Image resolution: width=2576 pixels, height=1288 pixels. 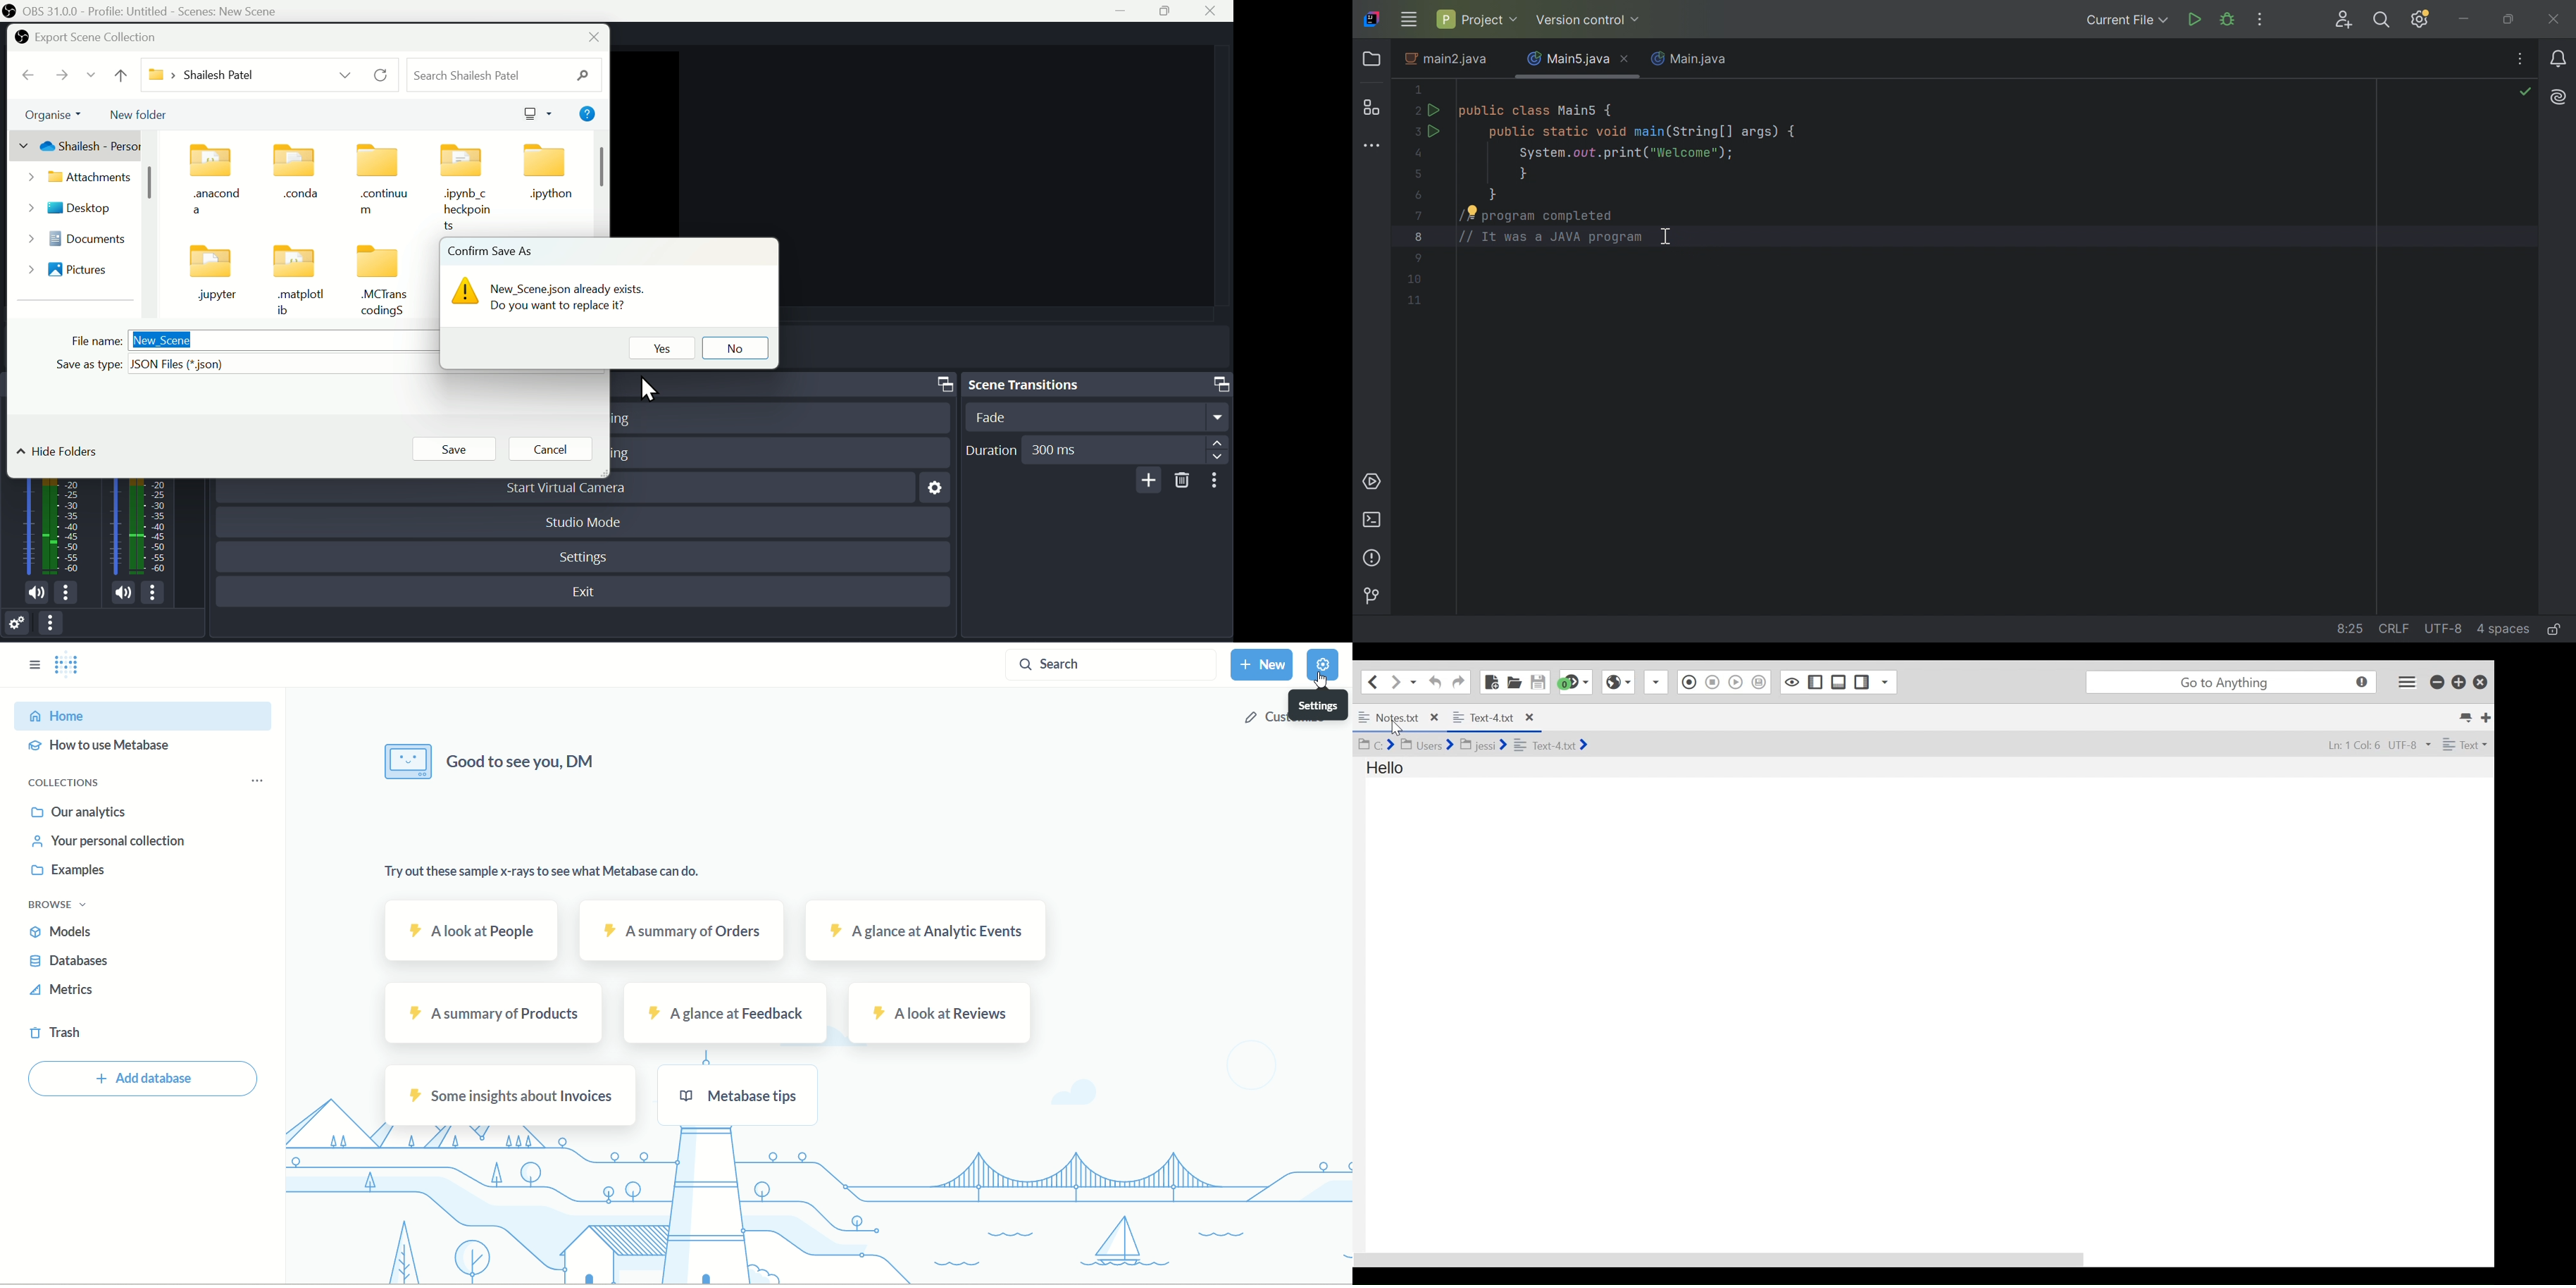 What do you see at coordinates (104, 840) in the screenshot?
I see `your personal collection` at bounding box center [104, 840].